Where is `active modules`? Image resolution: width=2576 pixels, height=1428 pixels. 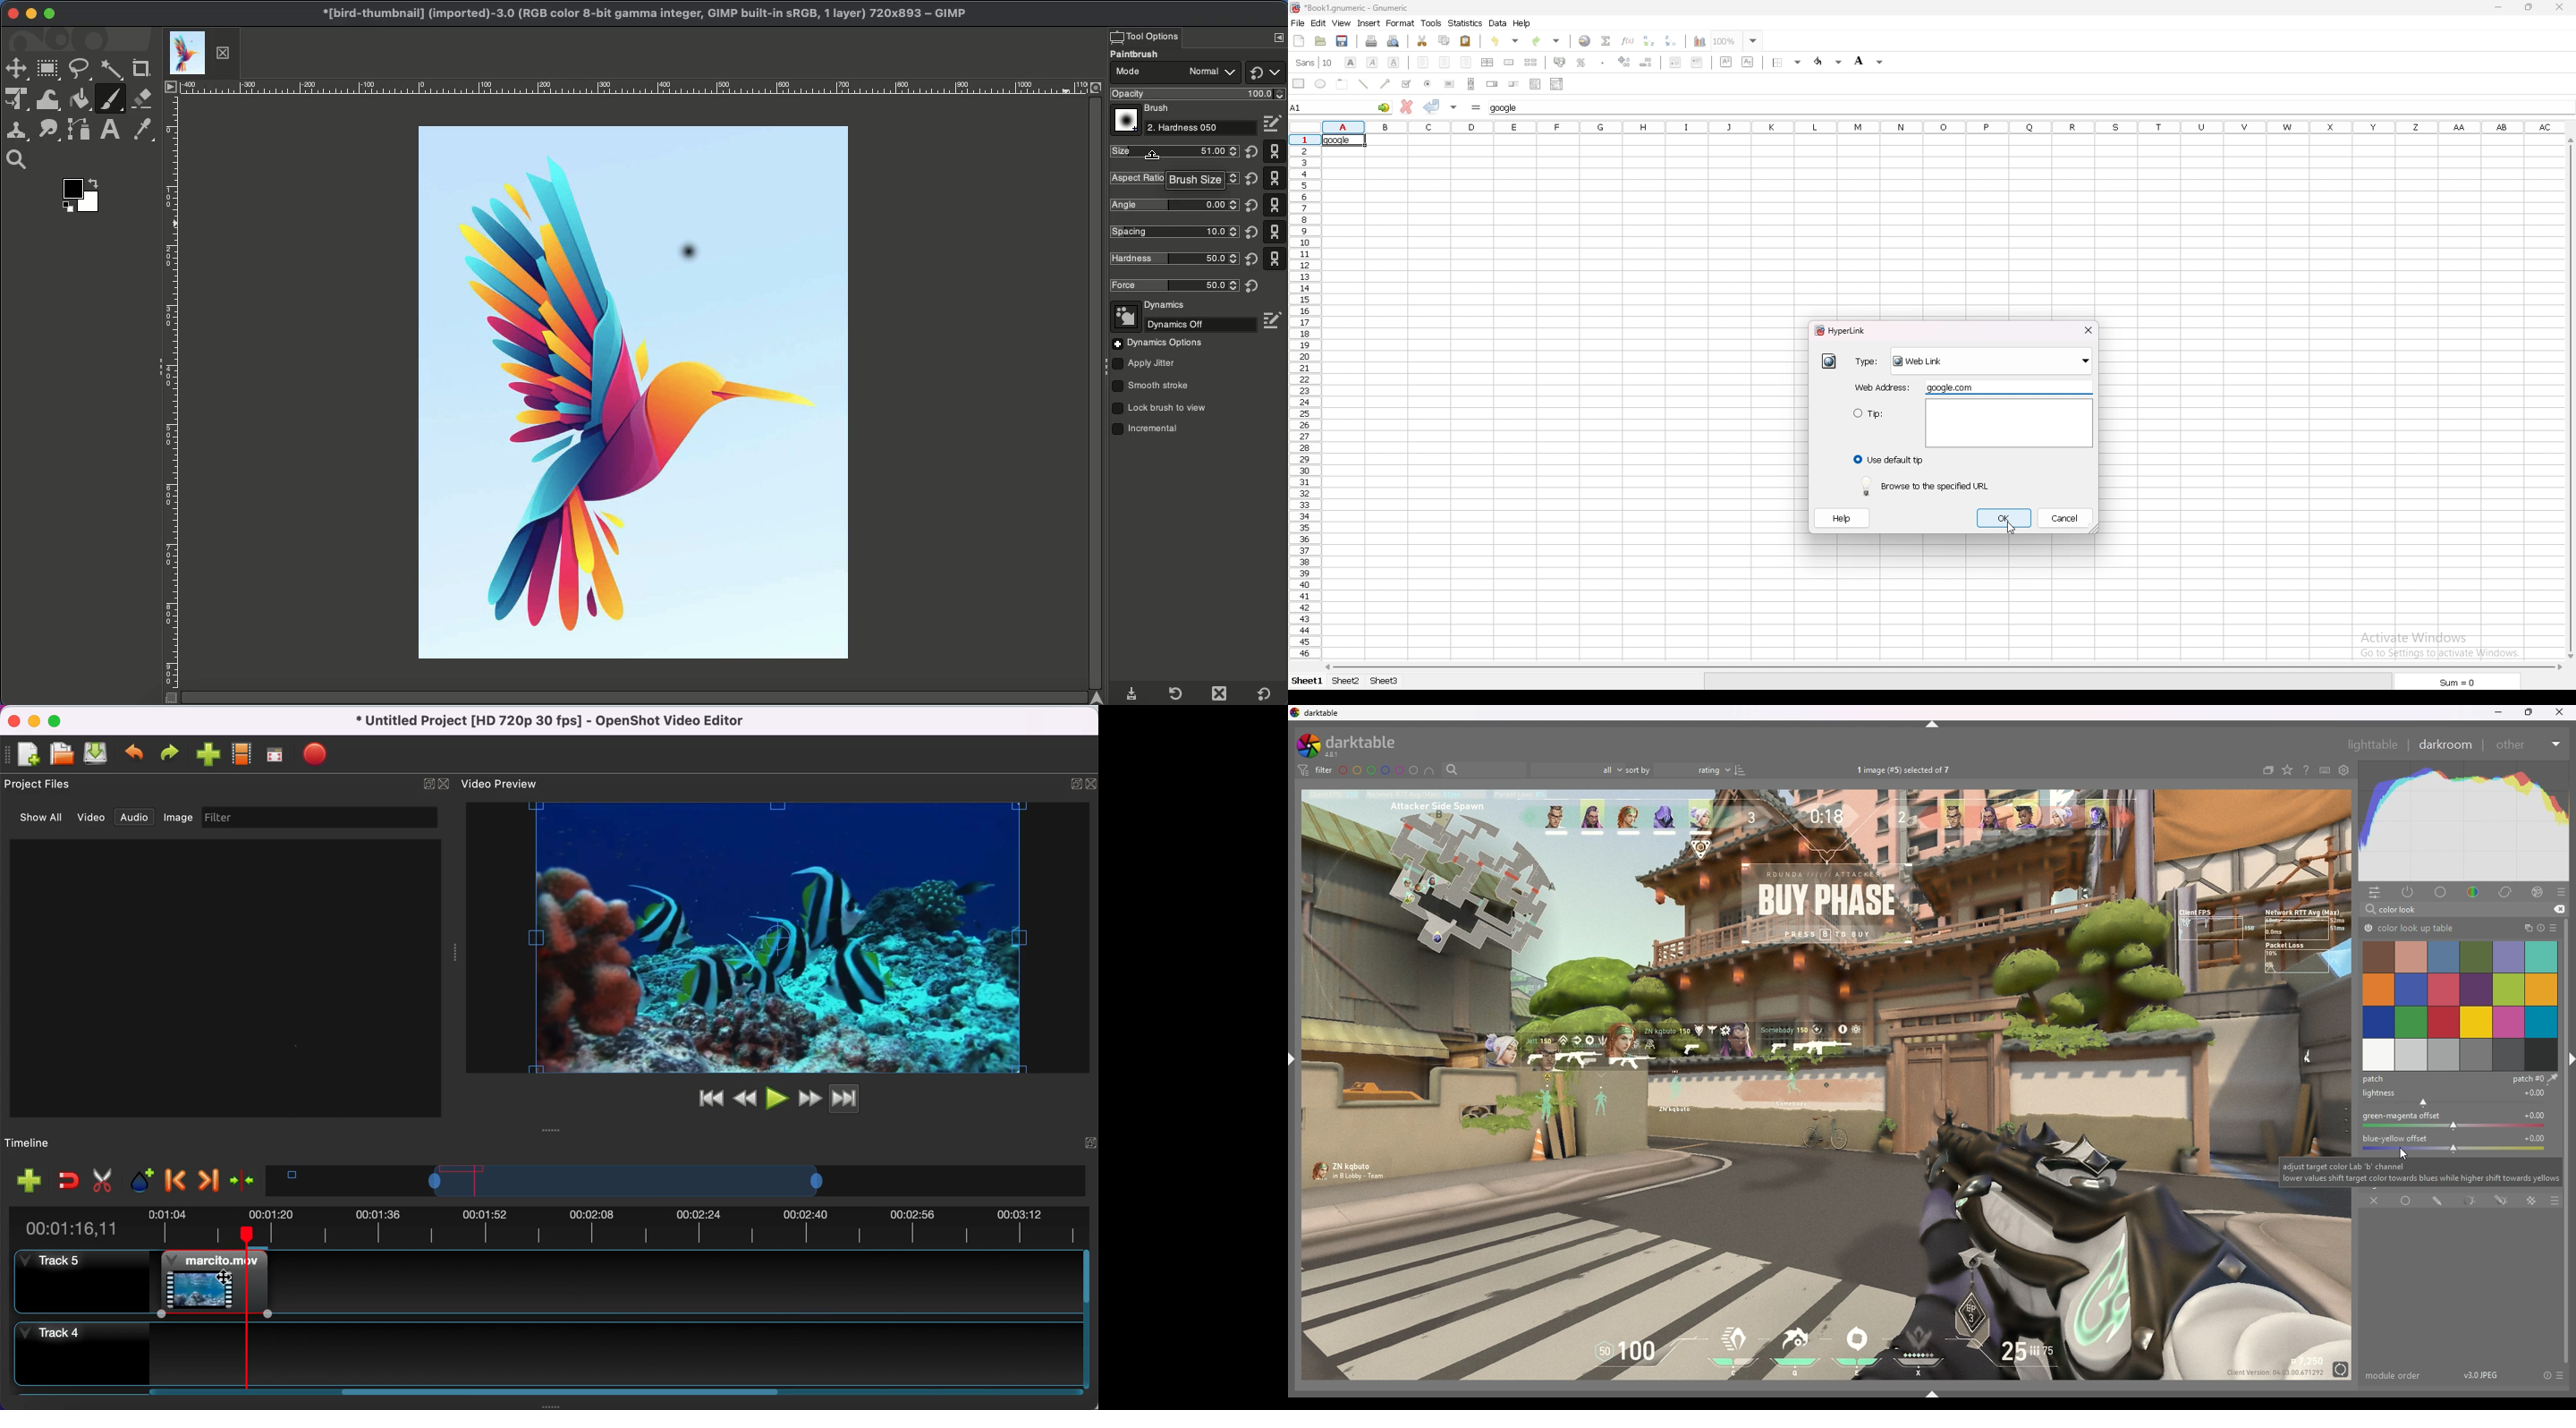 active modules is located at coordinates (2409, 892).